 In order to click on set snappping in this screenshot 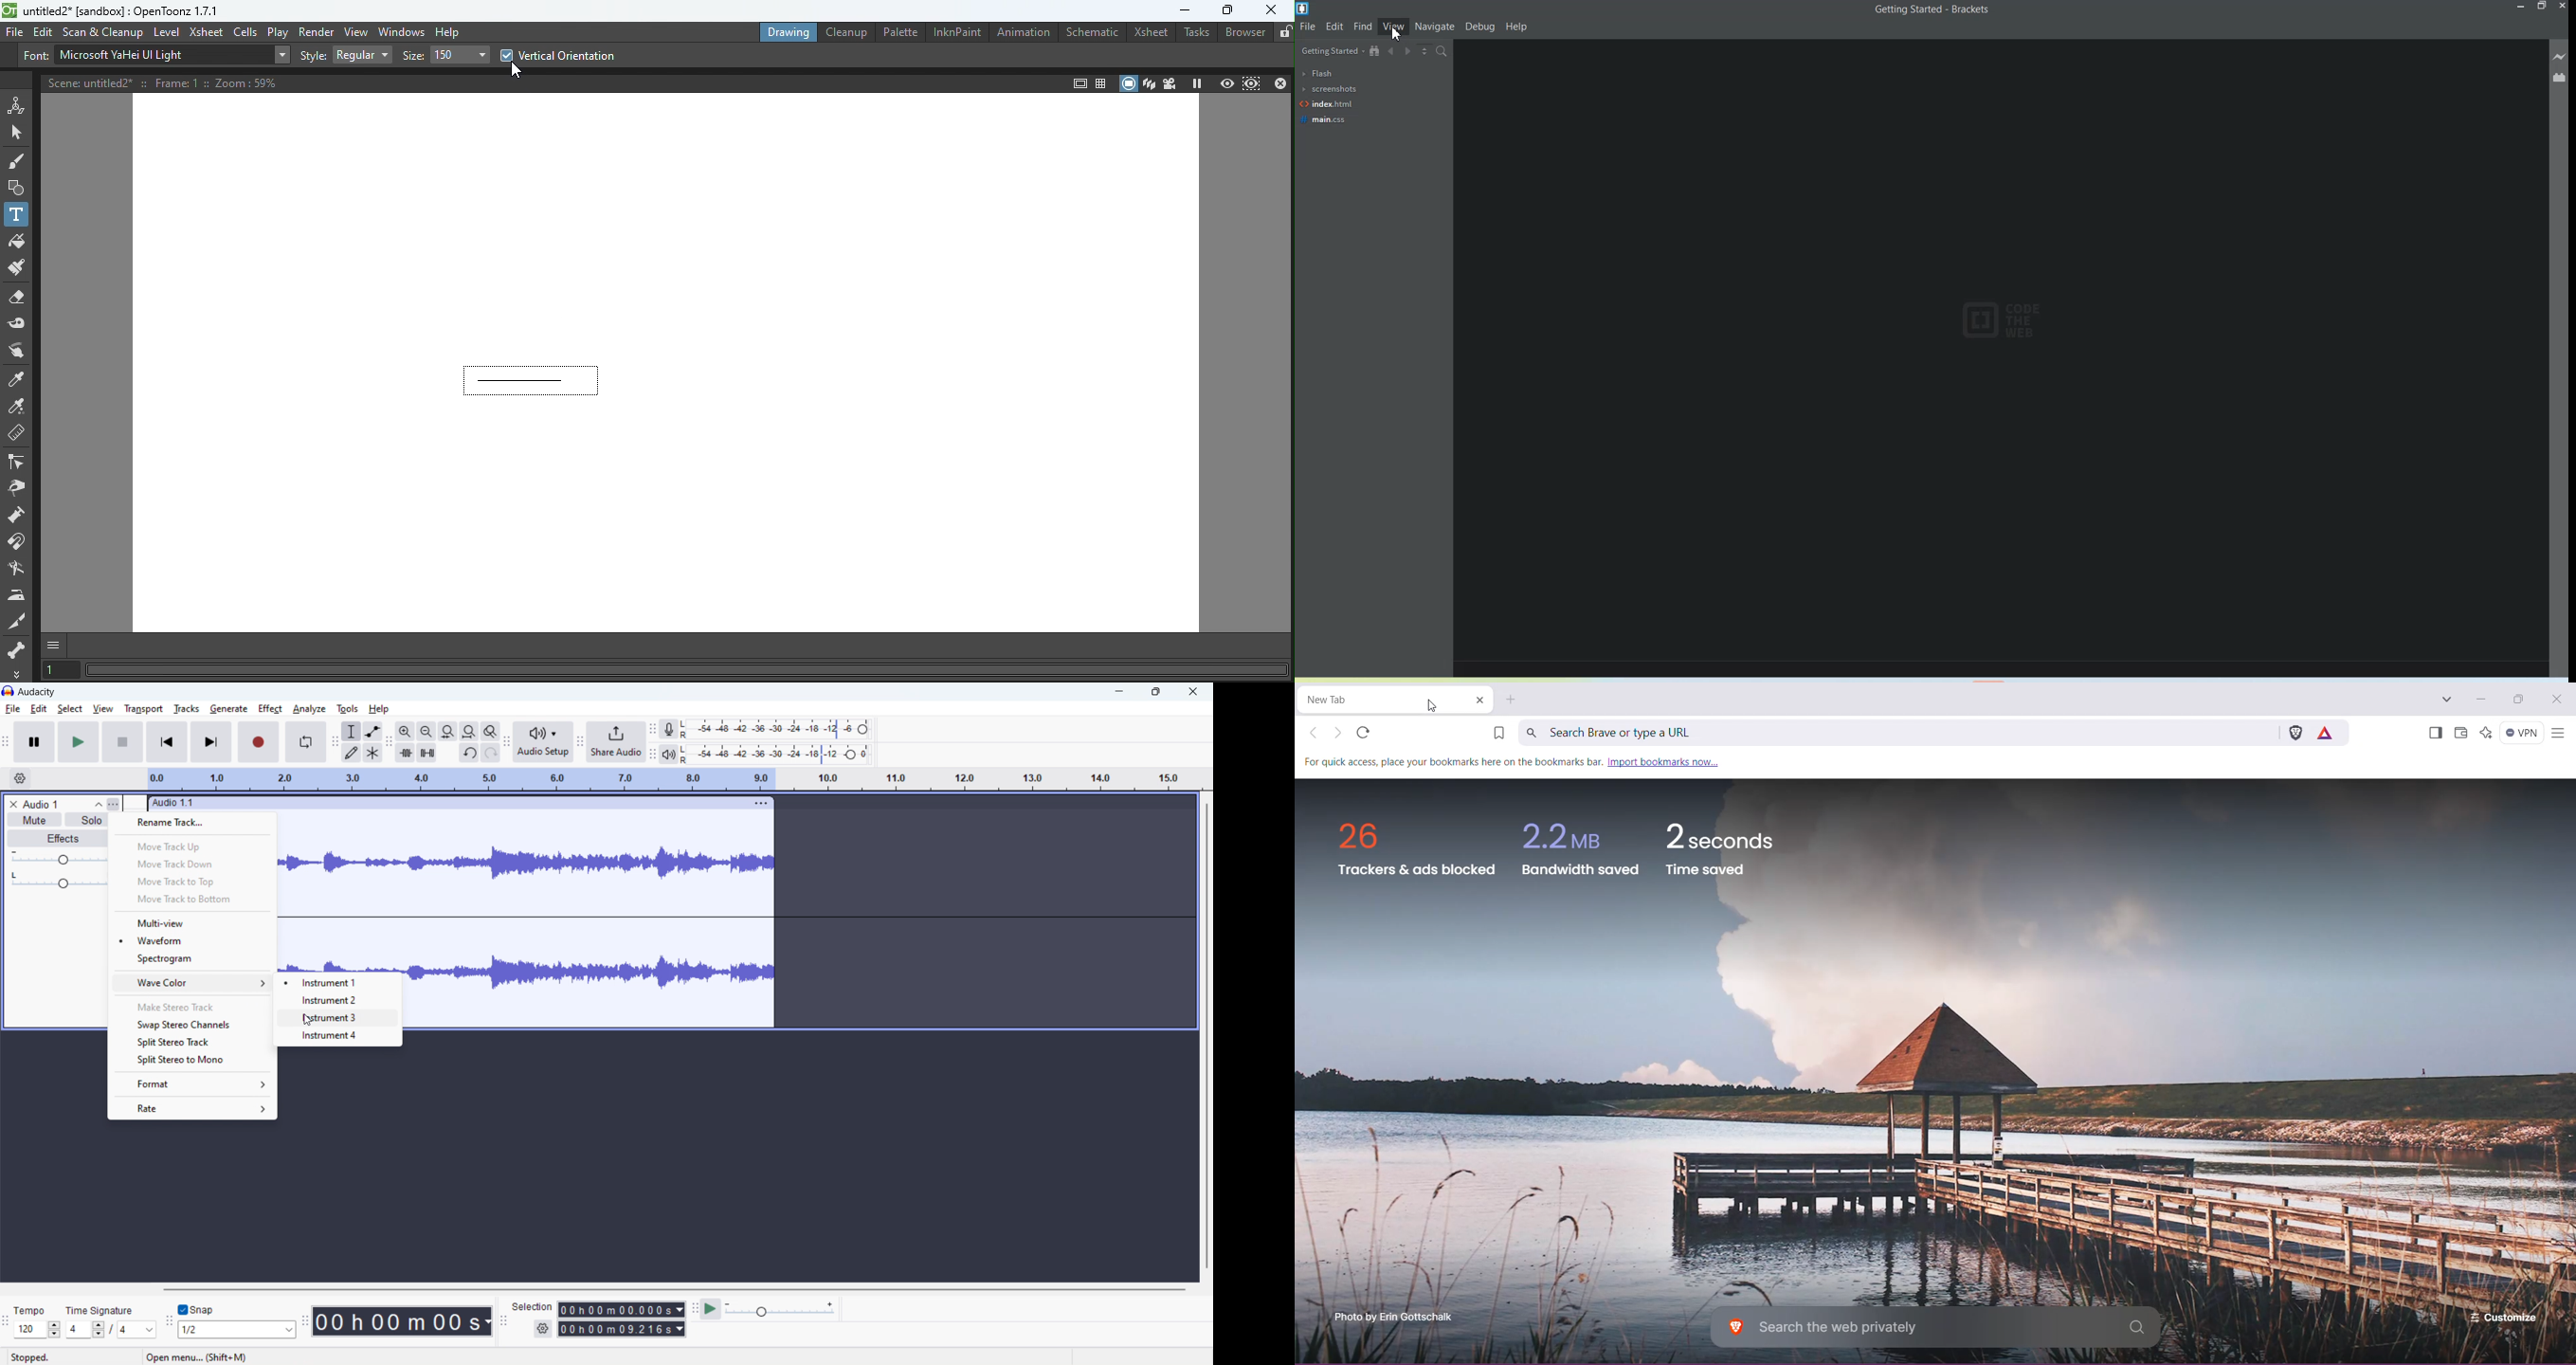, I will do `click(237, 1330)`.